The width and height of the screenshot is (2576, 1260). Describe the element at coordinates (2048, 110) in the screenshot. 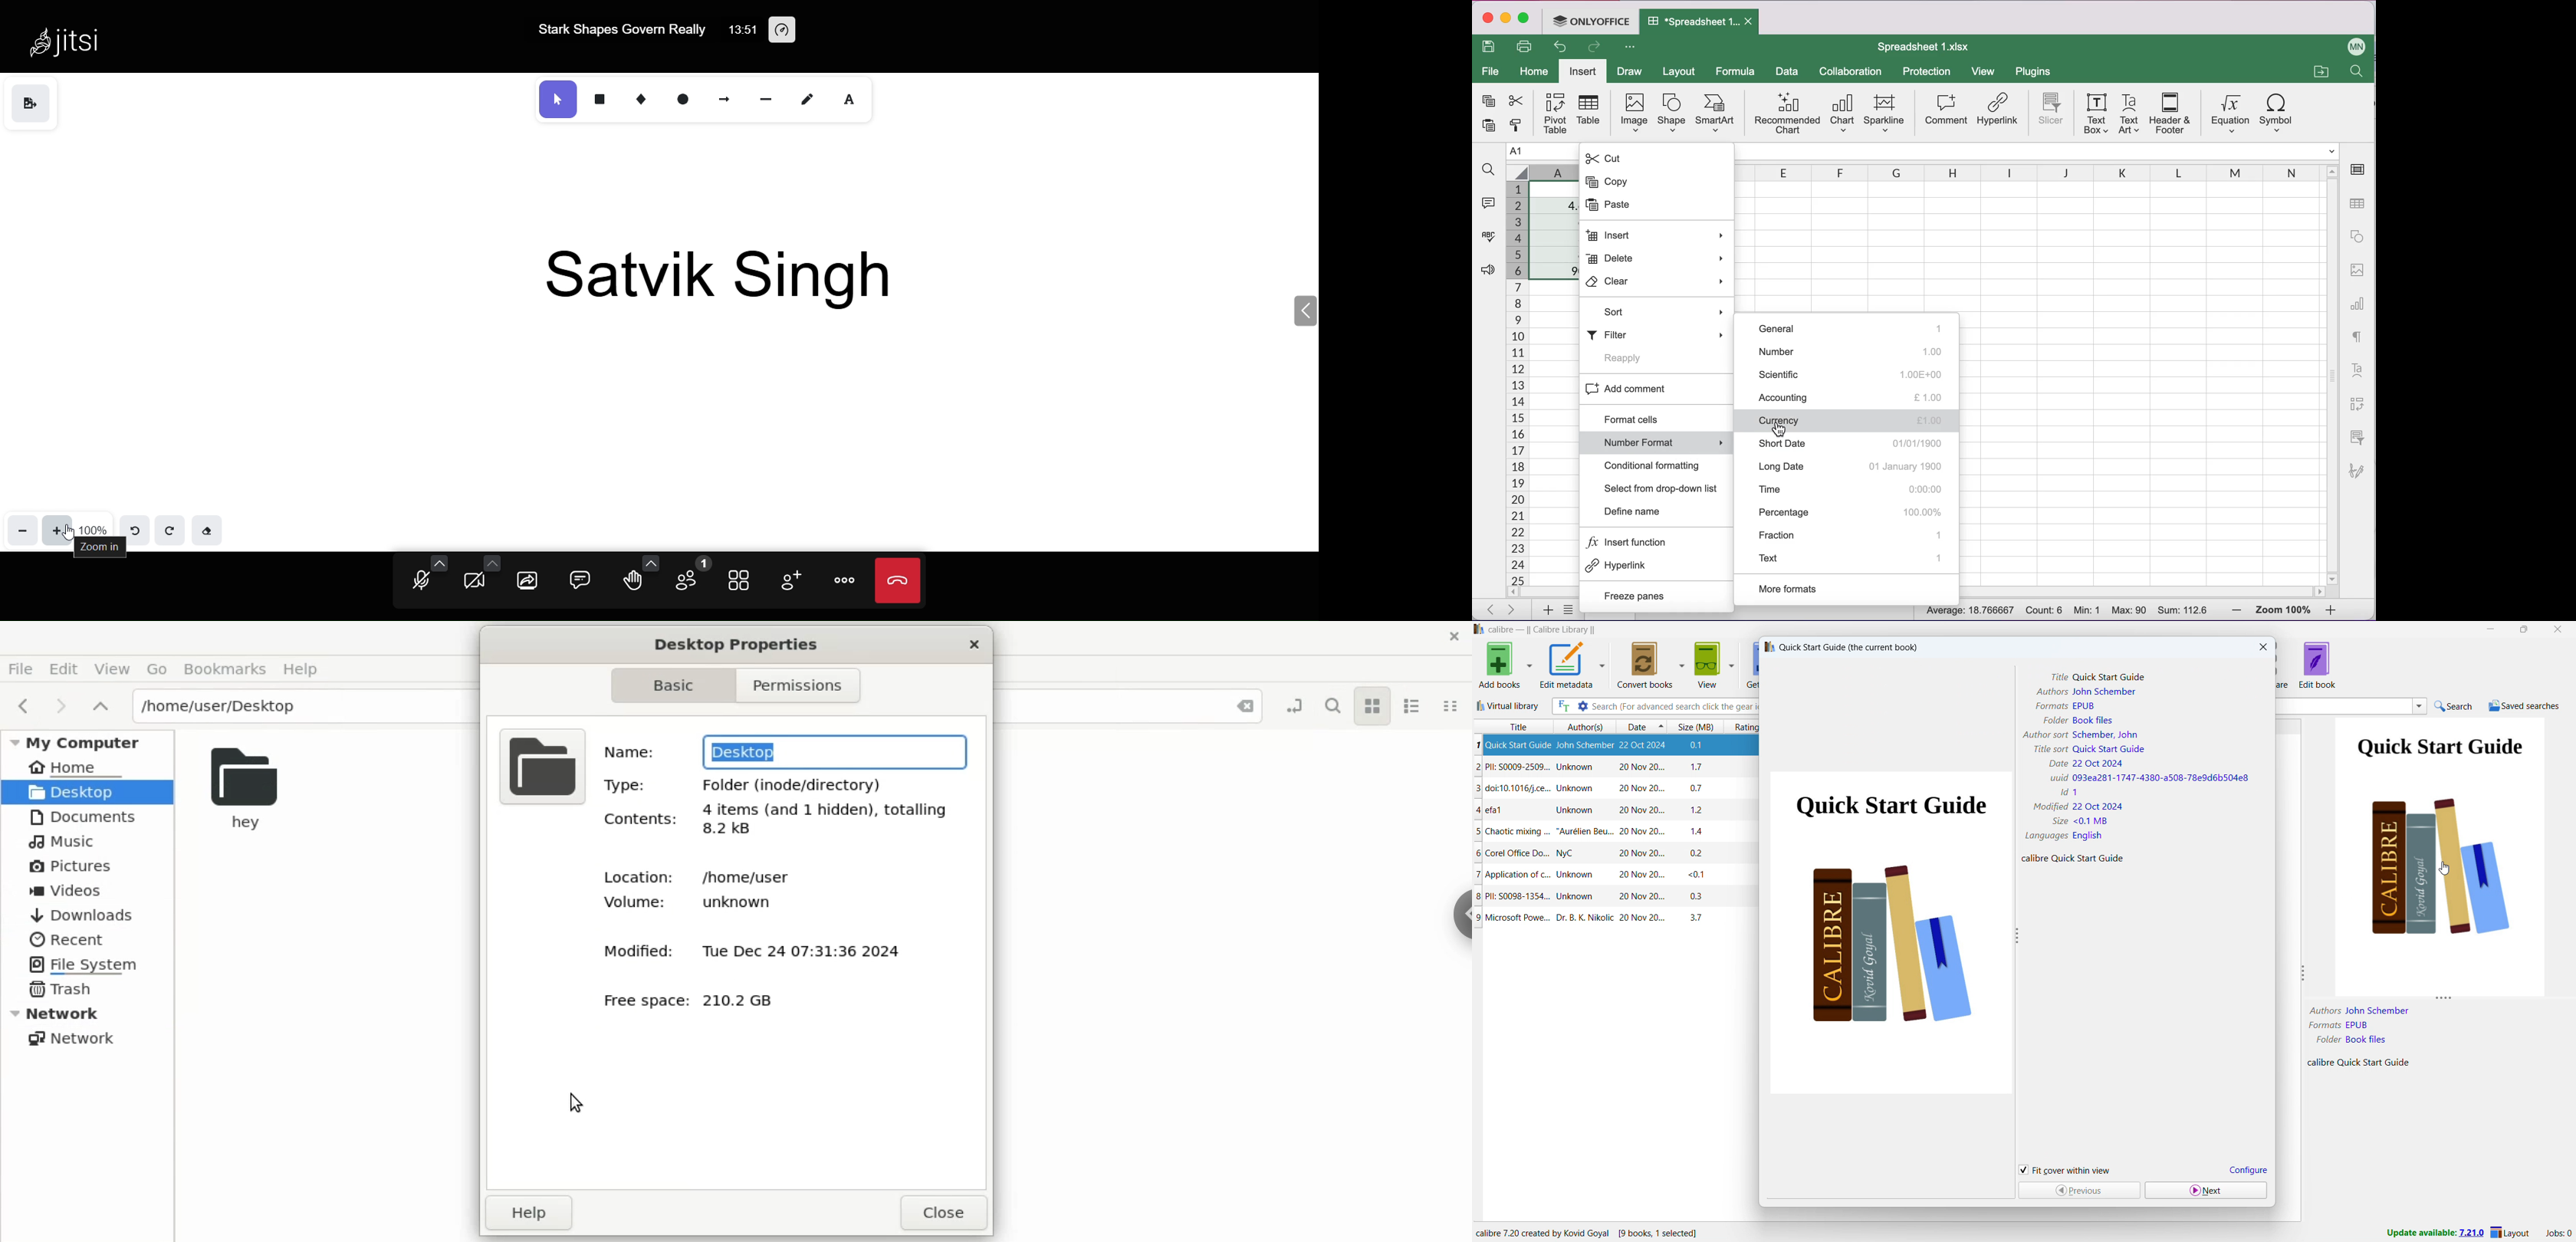

I see `slicer` at that location.